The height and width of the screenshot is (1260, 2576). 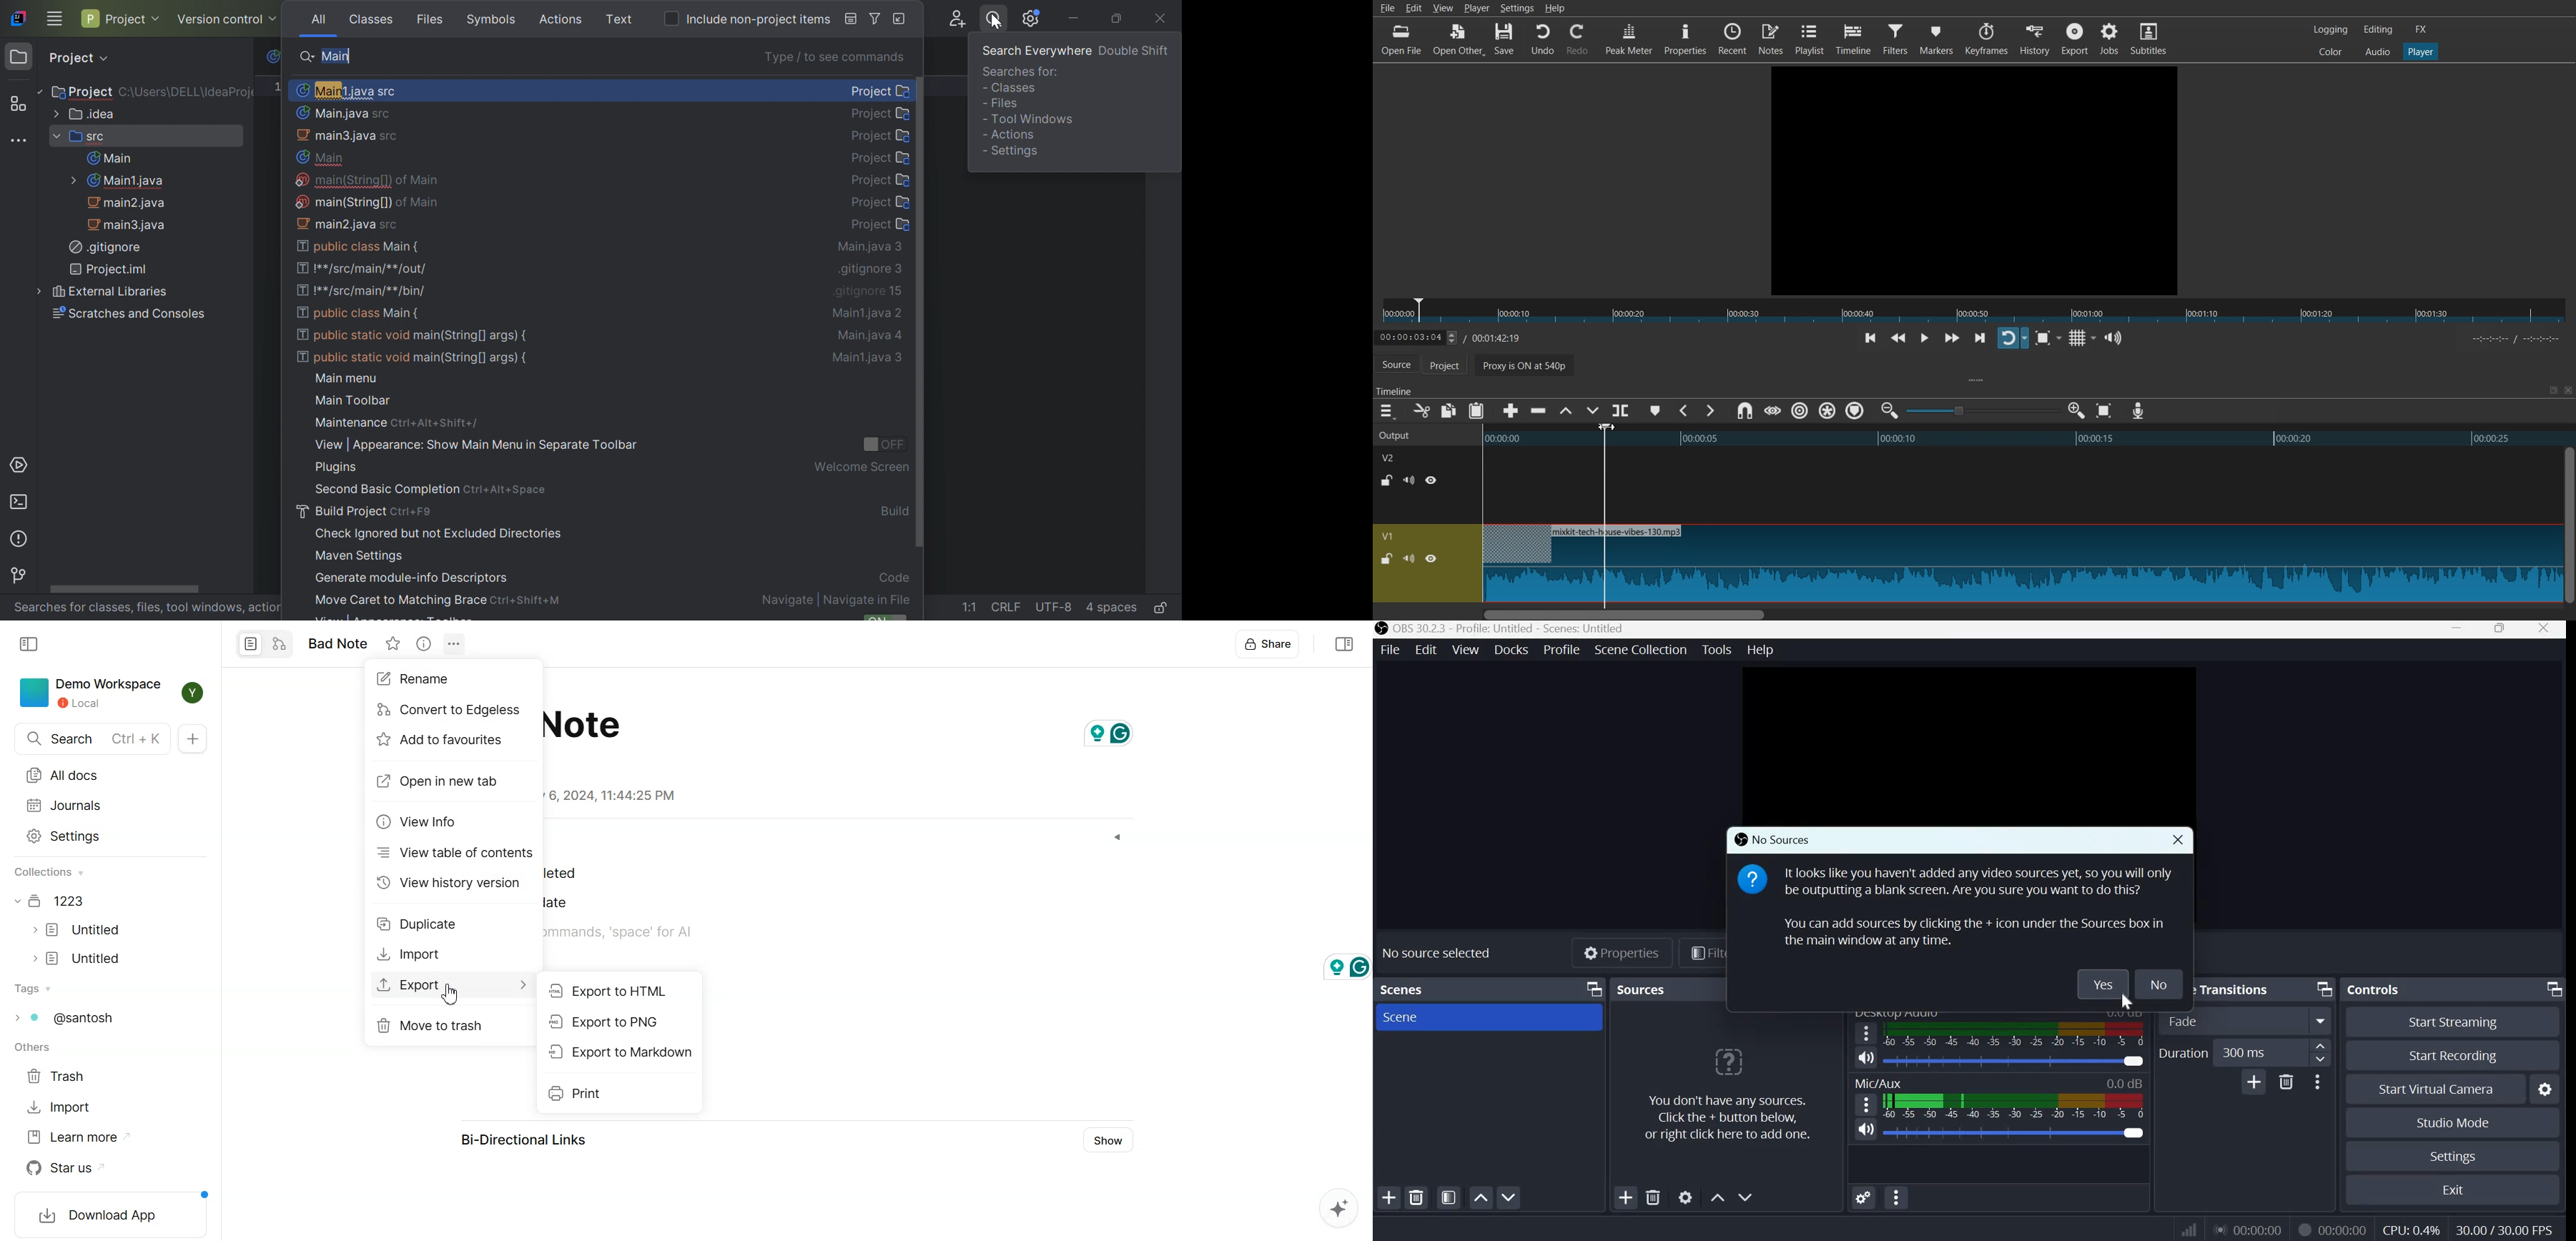 What do you see at coordinates (2321, 1082) in the screenshot?
I see `More options` at bounding box center [2321, 1082].